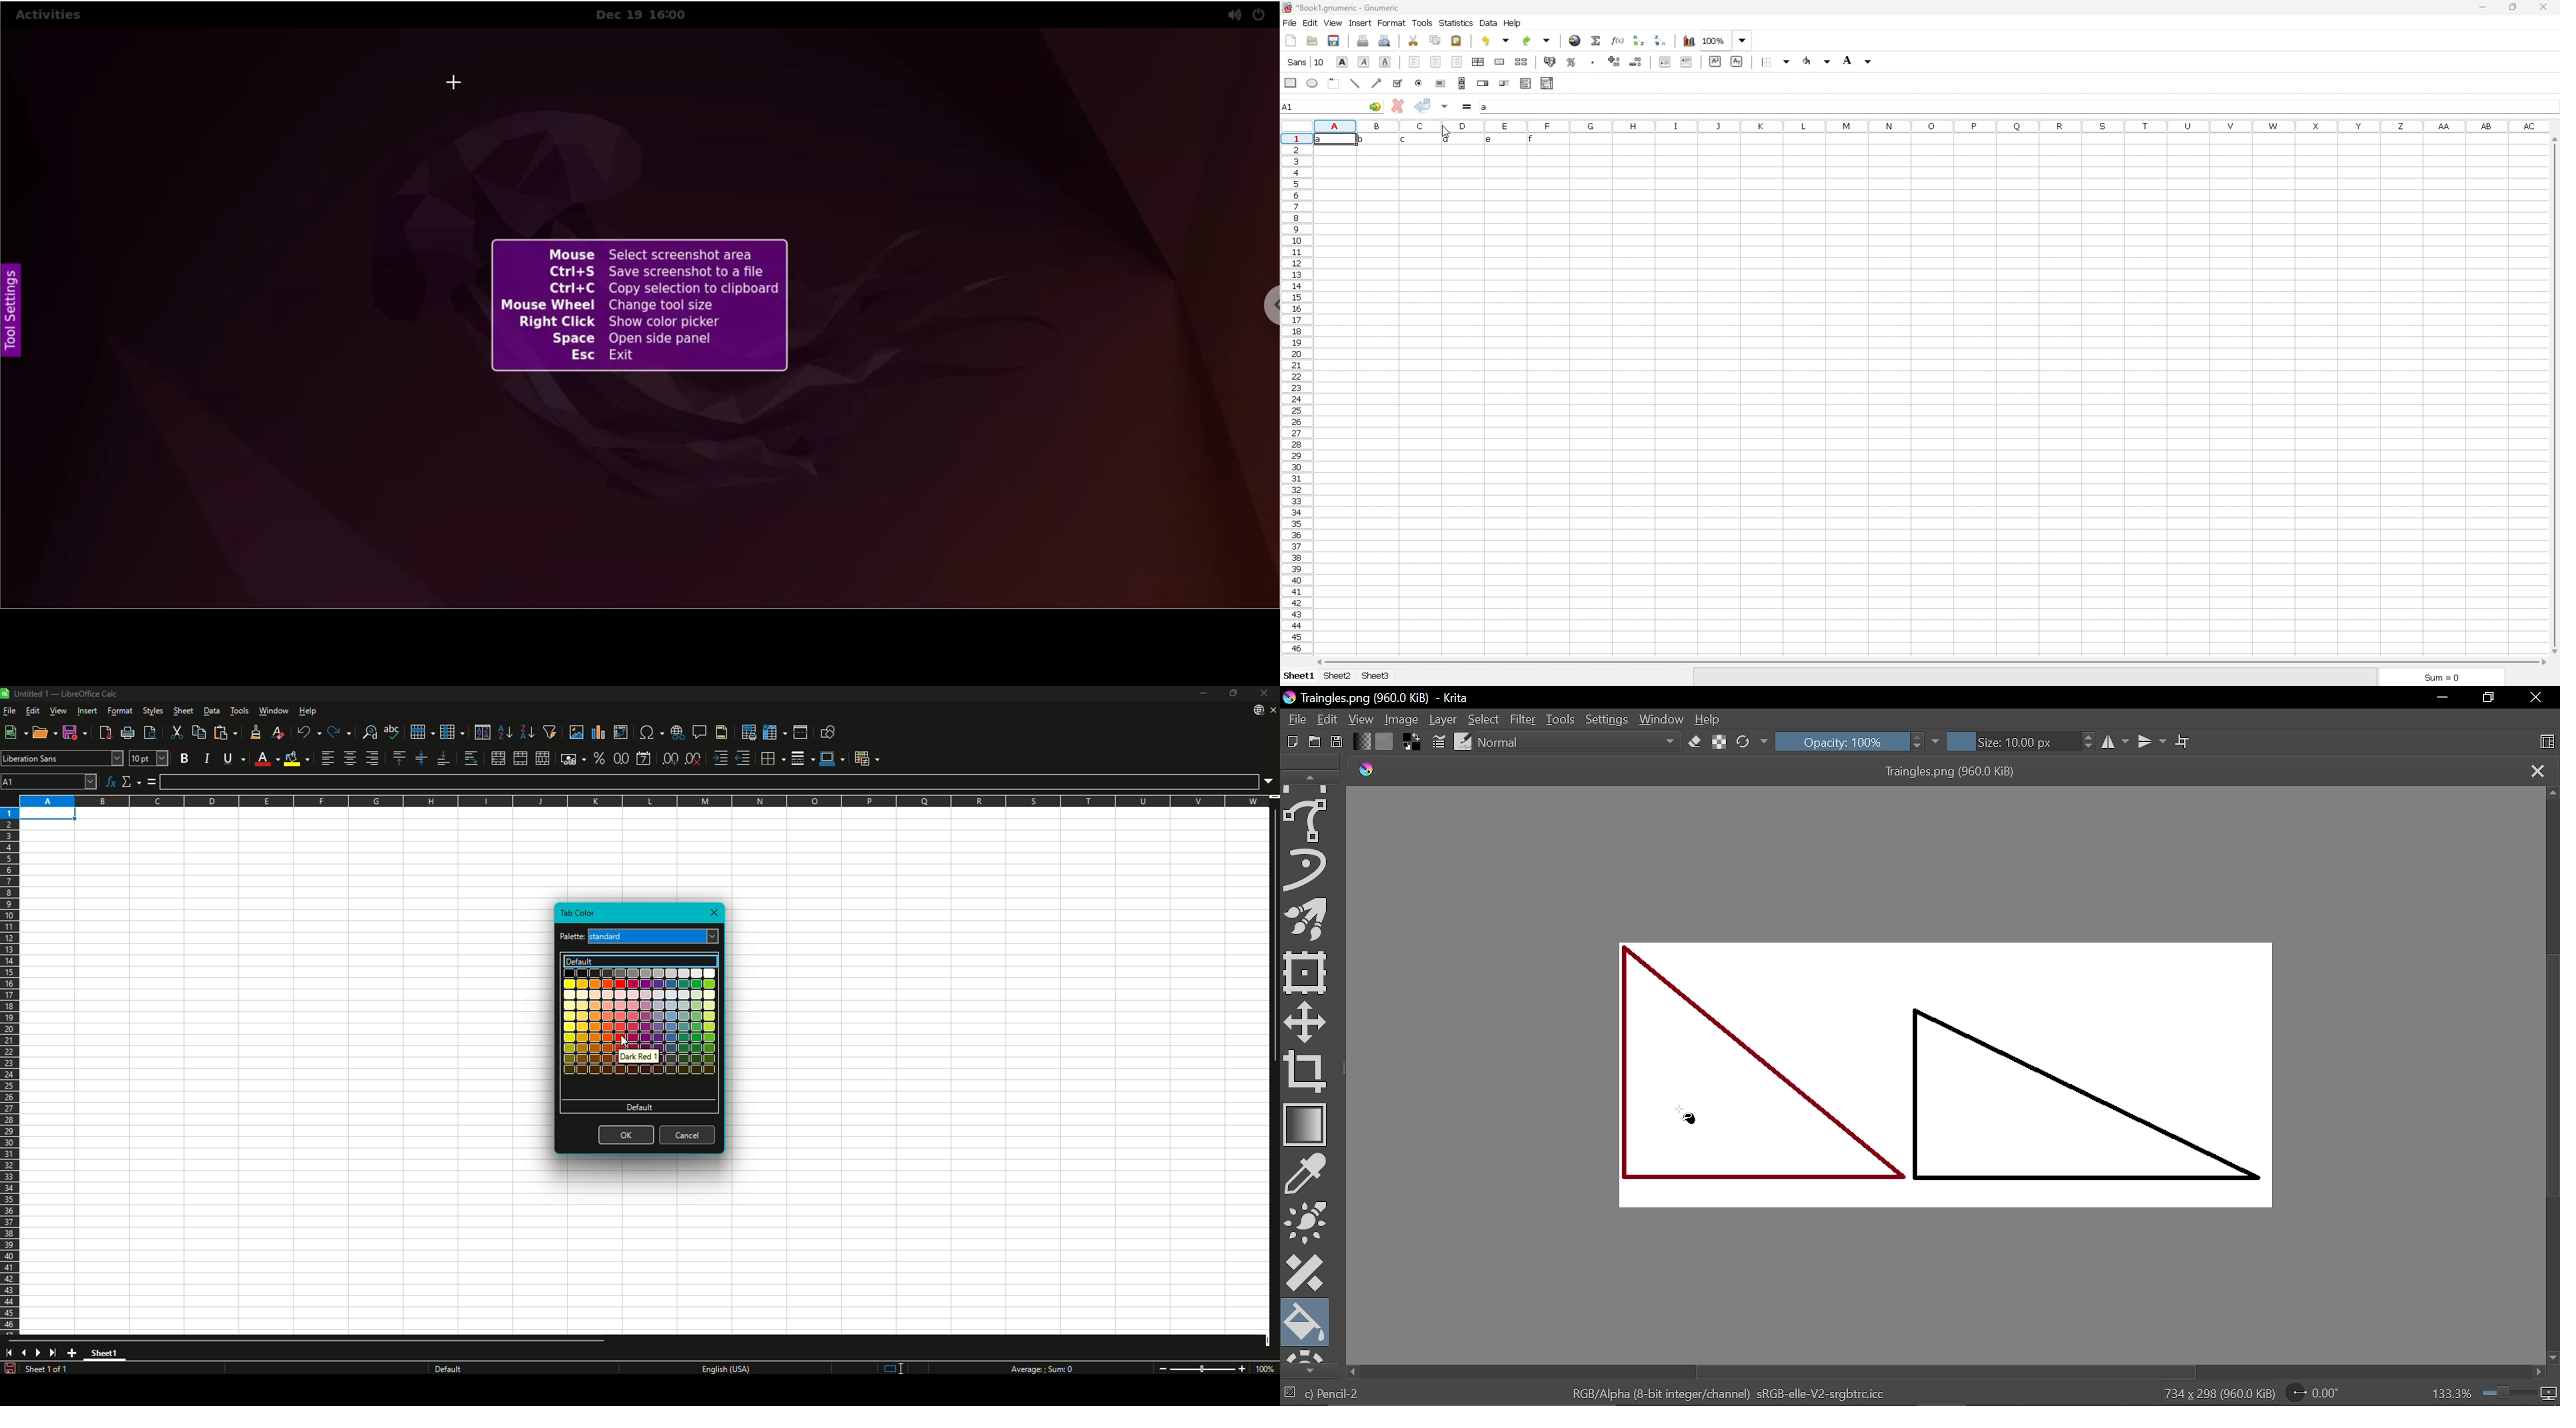  Describe the element at coordinates (1525, 83) in the screenshot. I see `list` at that location.